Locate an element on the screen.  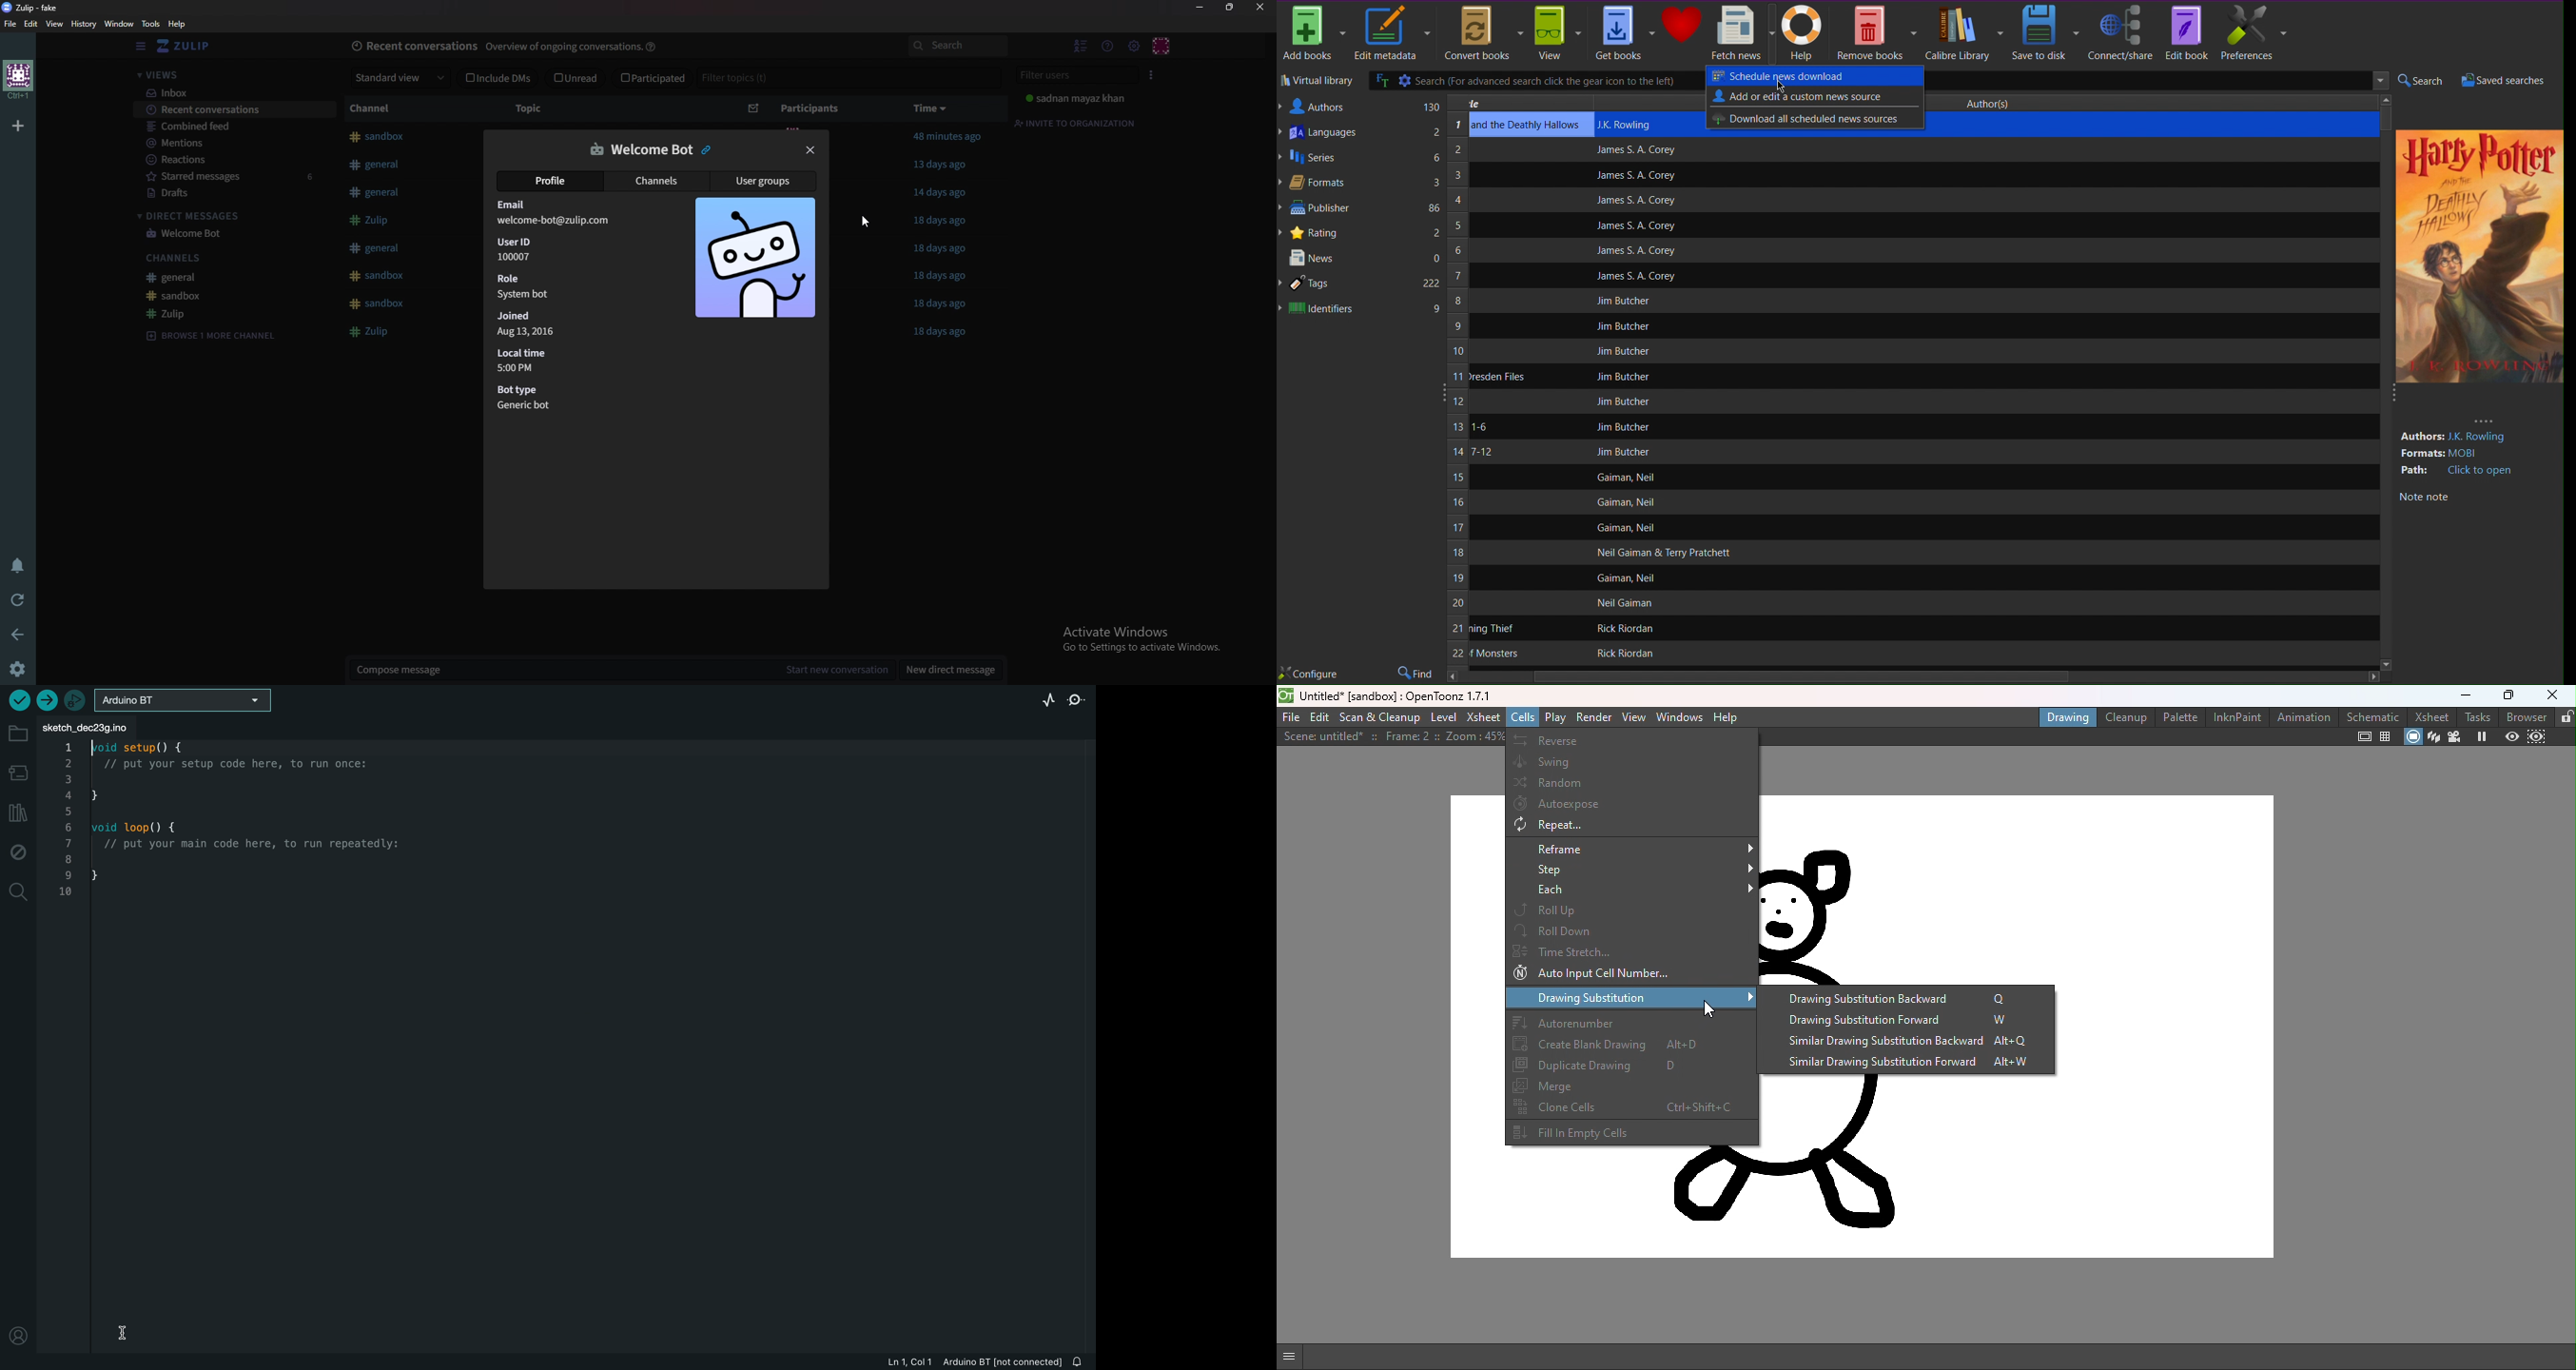
Formats : is located at coordinates (2422, 454).